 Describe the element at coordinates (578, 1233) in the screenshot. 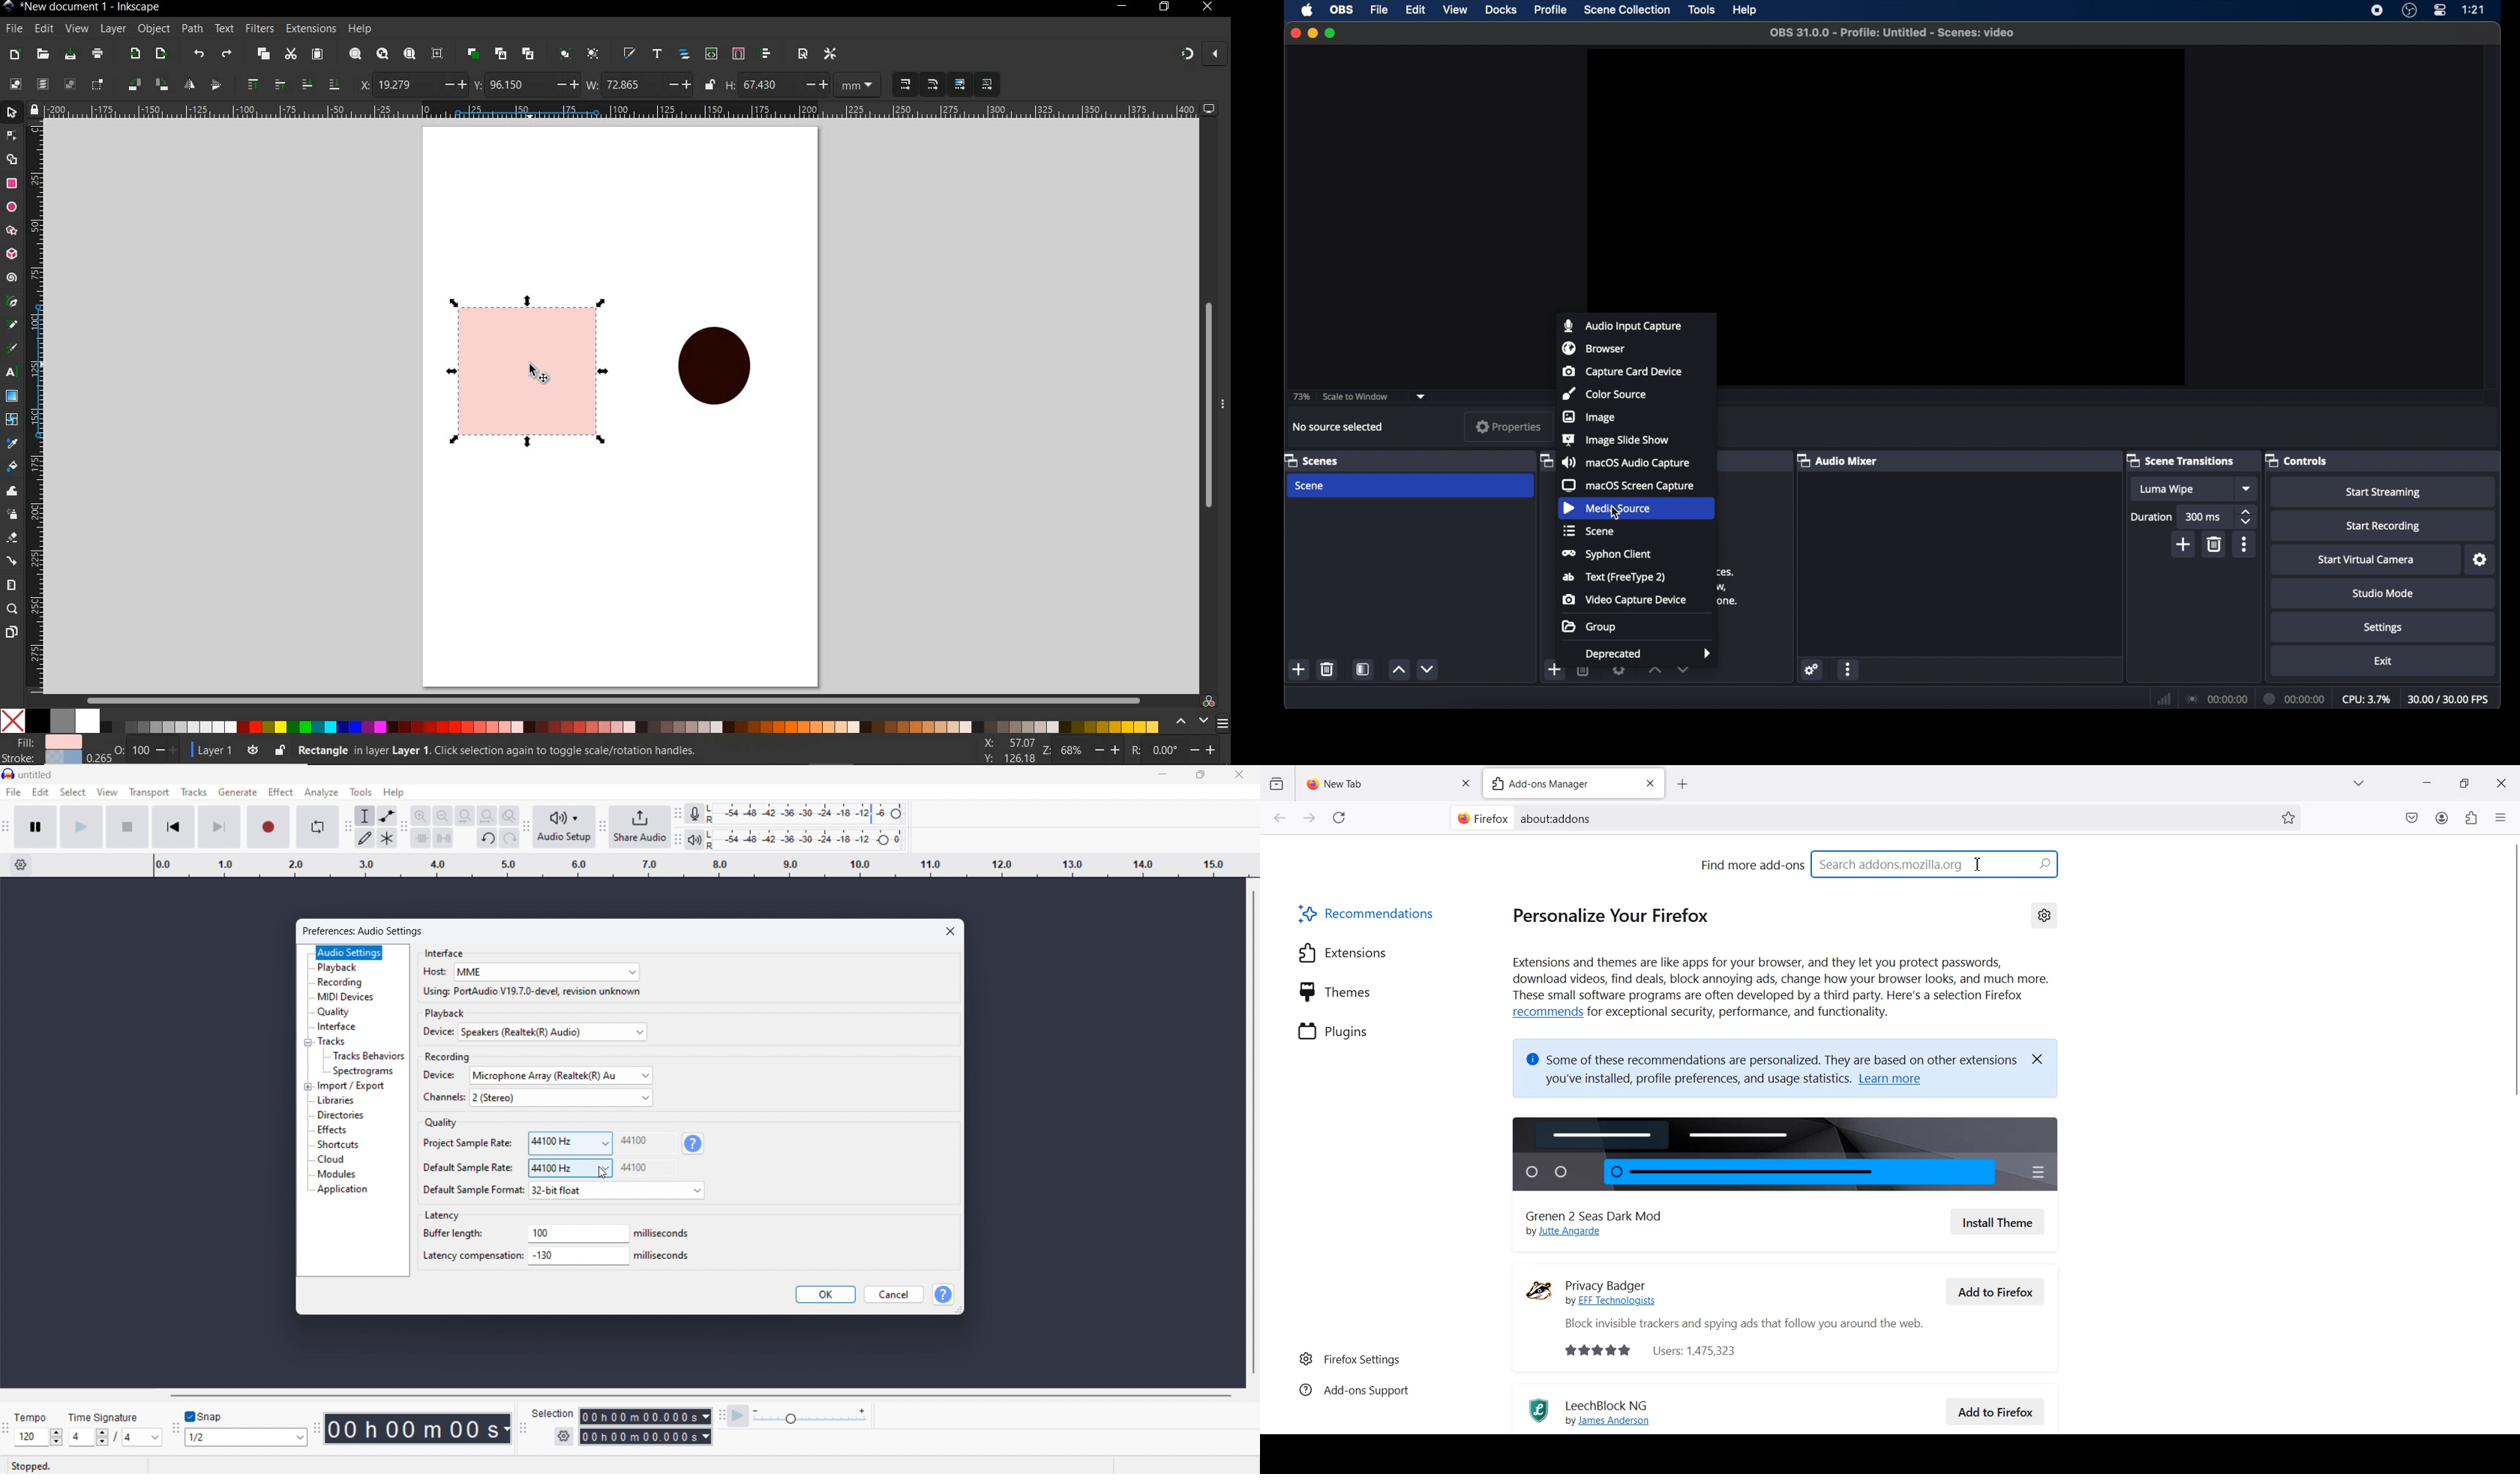

I see `buffer length` at that location.